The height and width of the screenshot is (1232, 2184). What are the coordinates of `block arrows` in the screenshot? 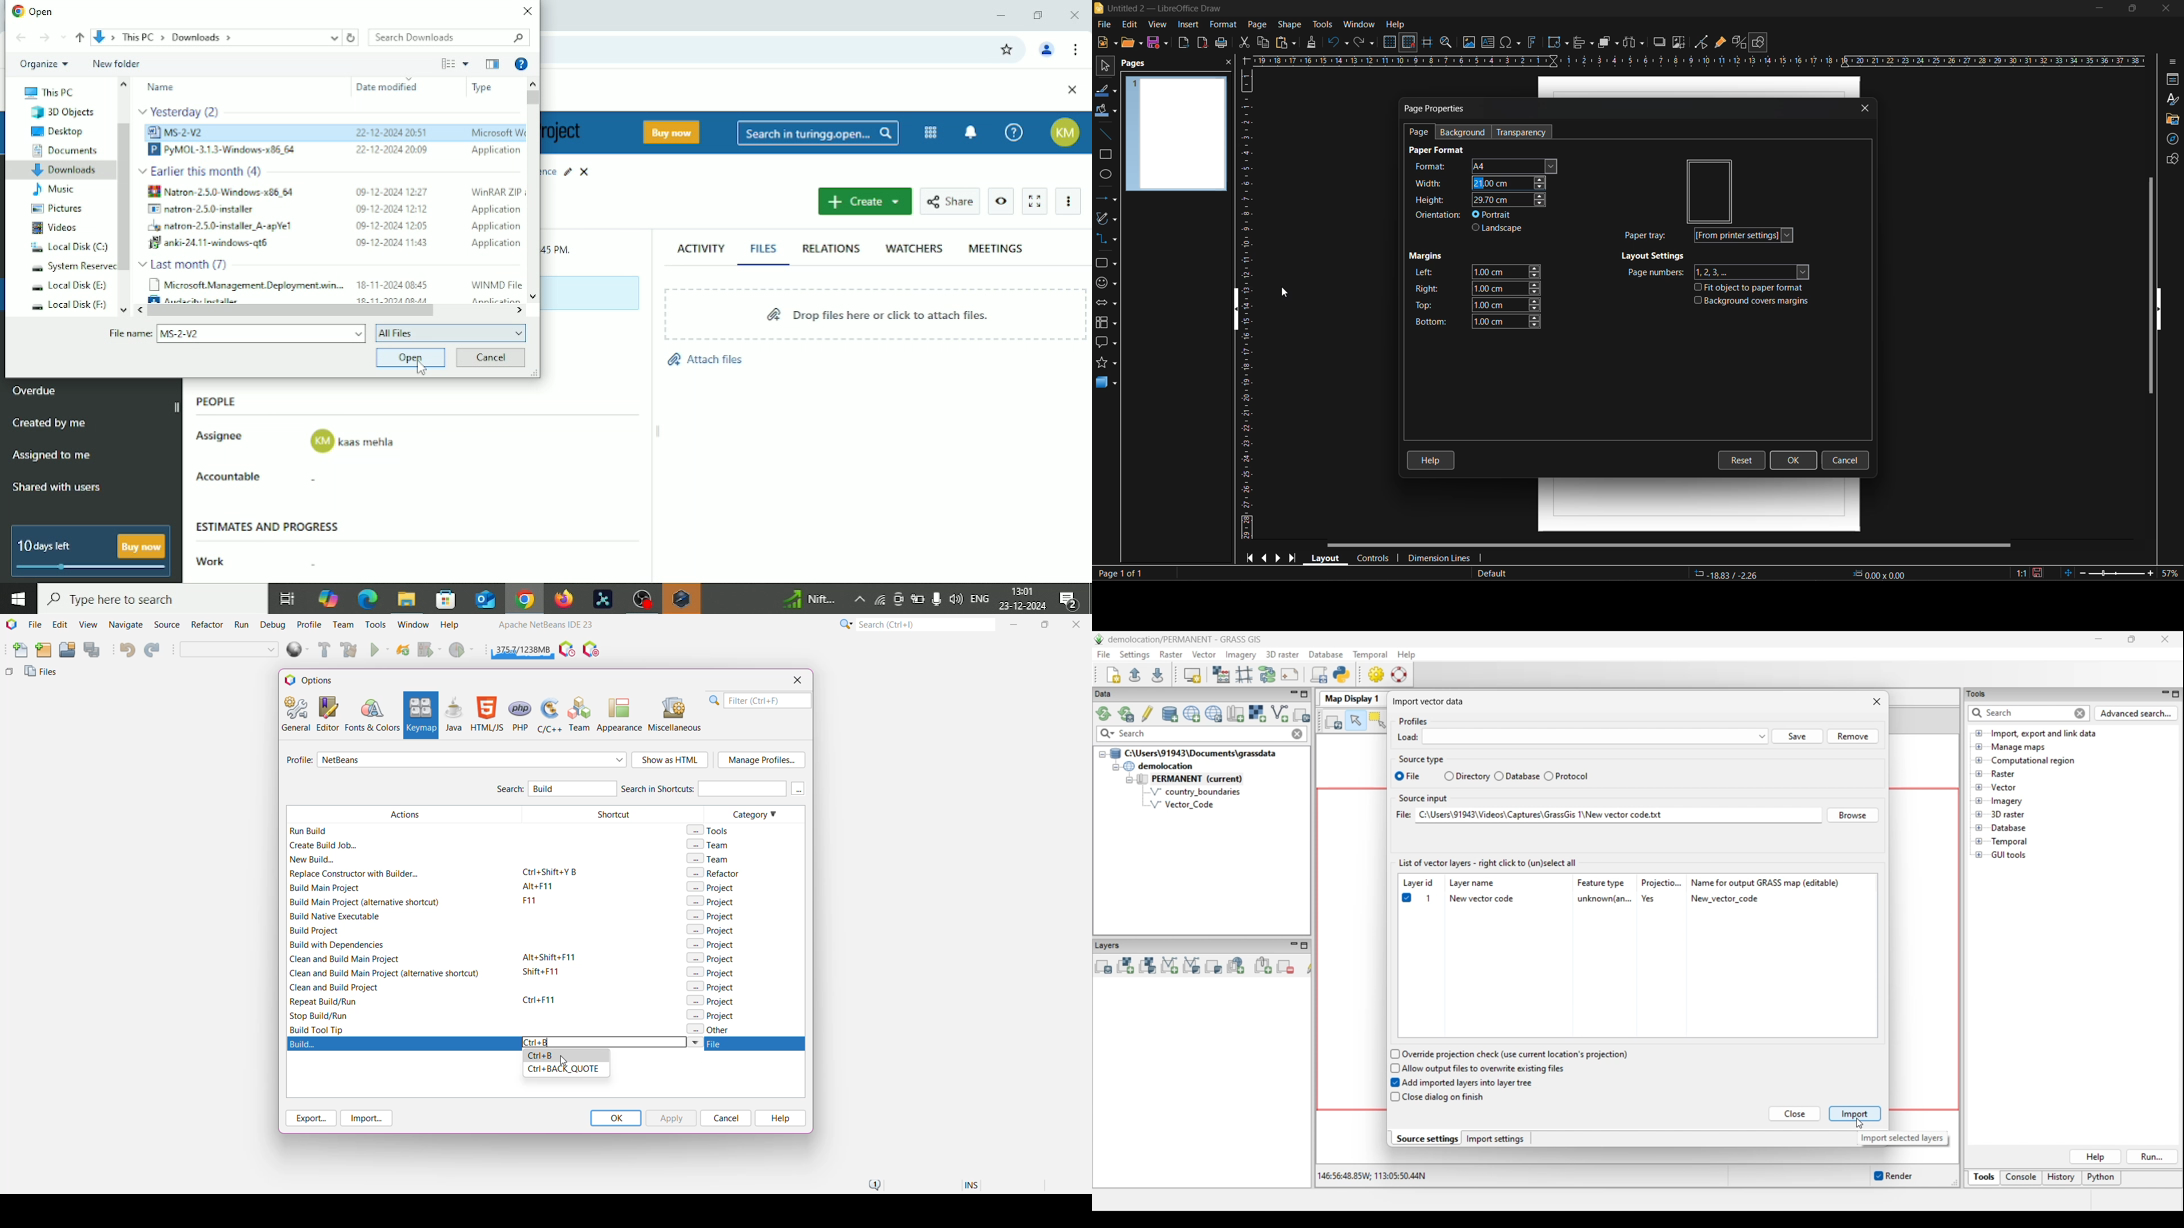 It's located at (1108, 304).